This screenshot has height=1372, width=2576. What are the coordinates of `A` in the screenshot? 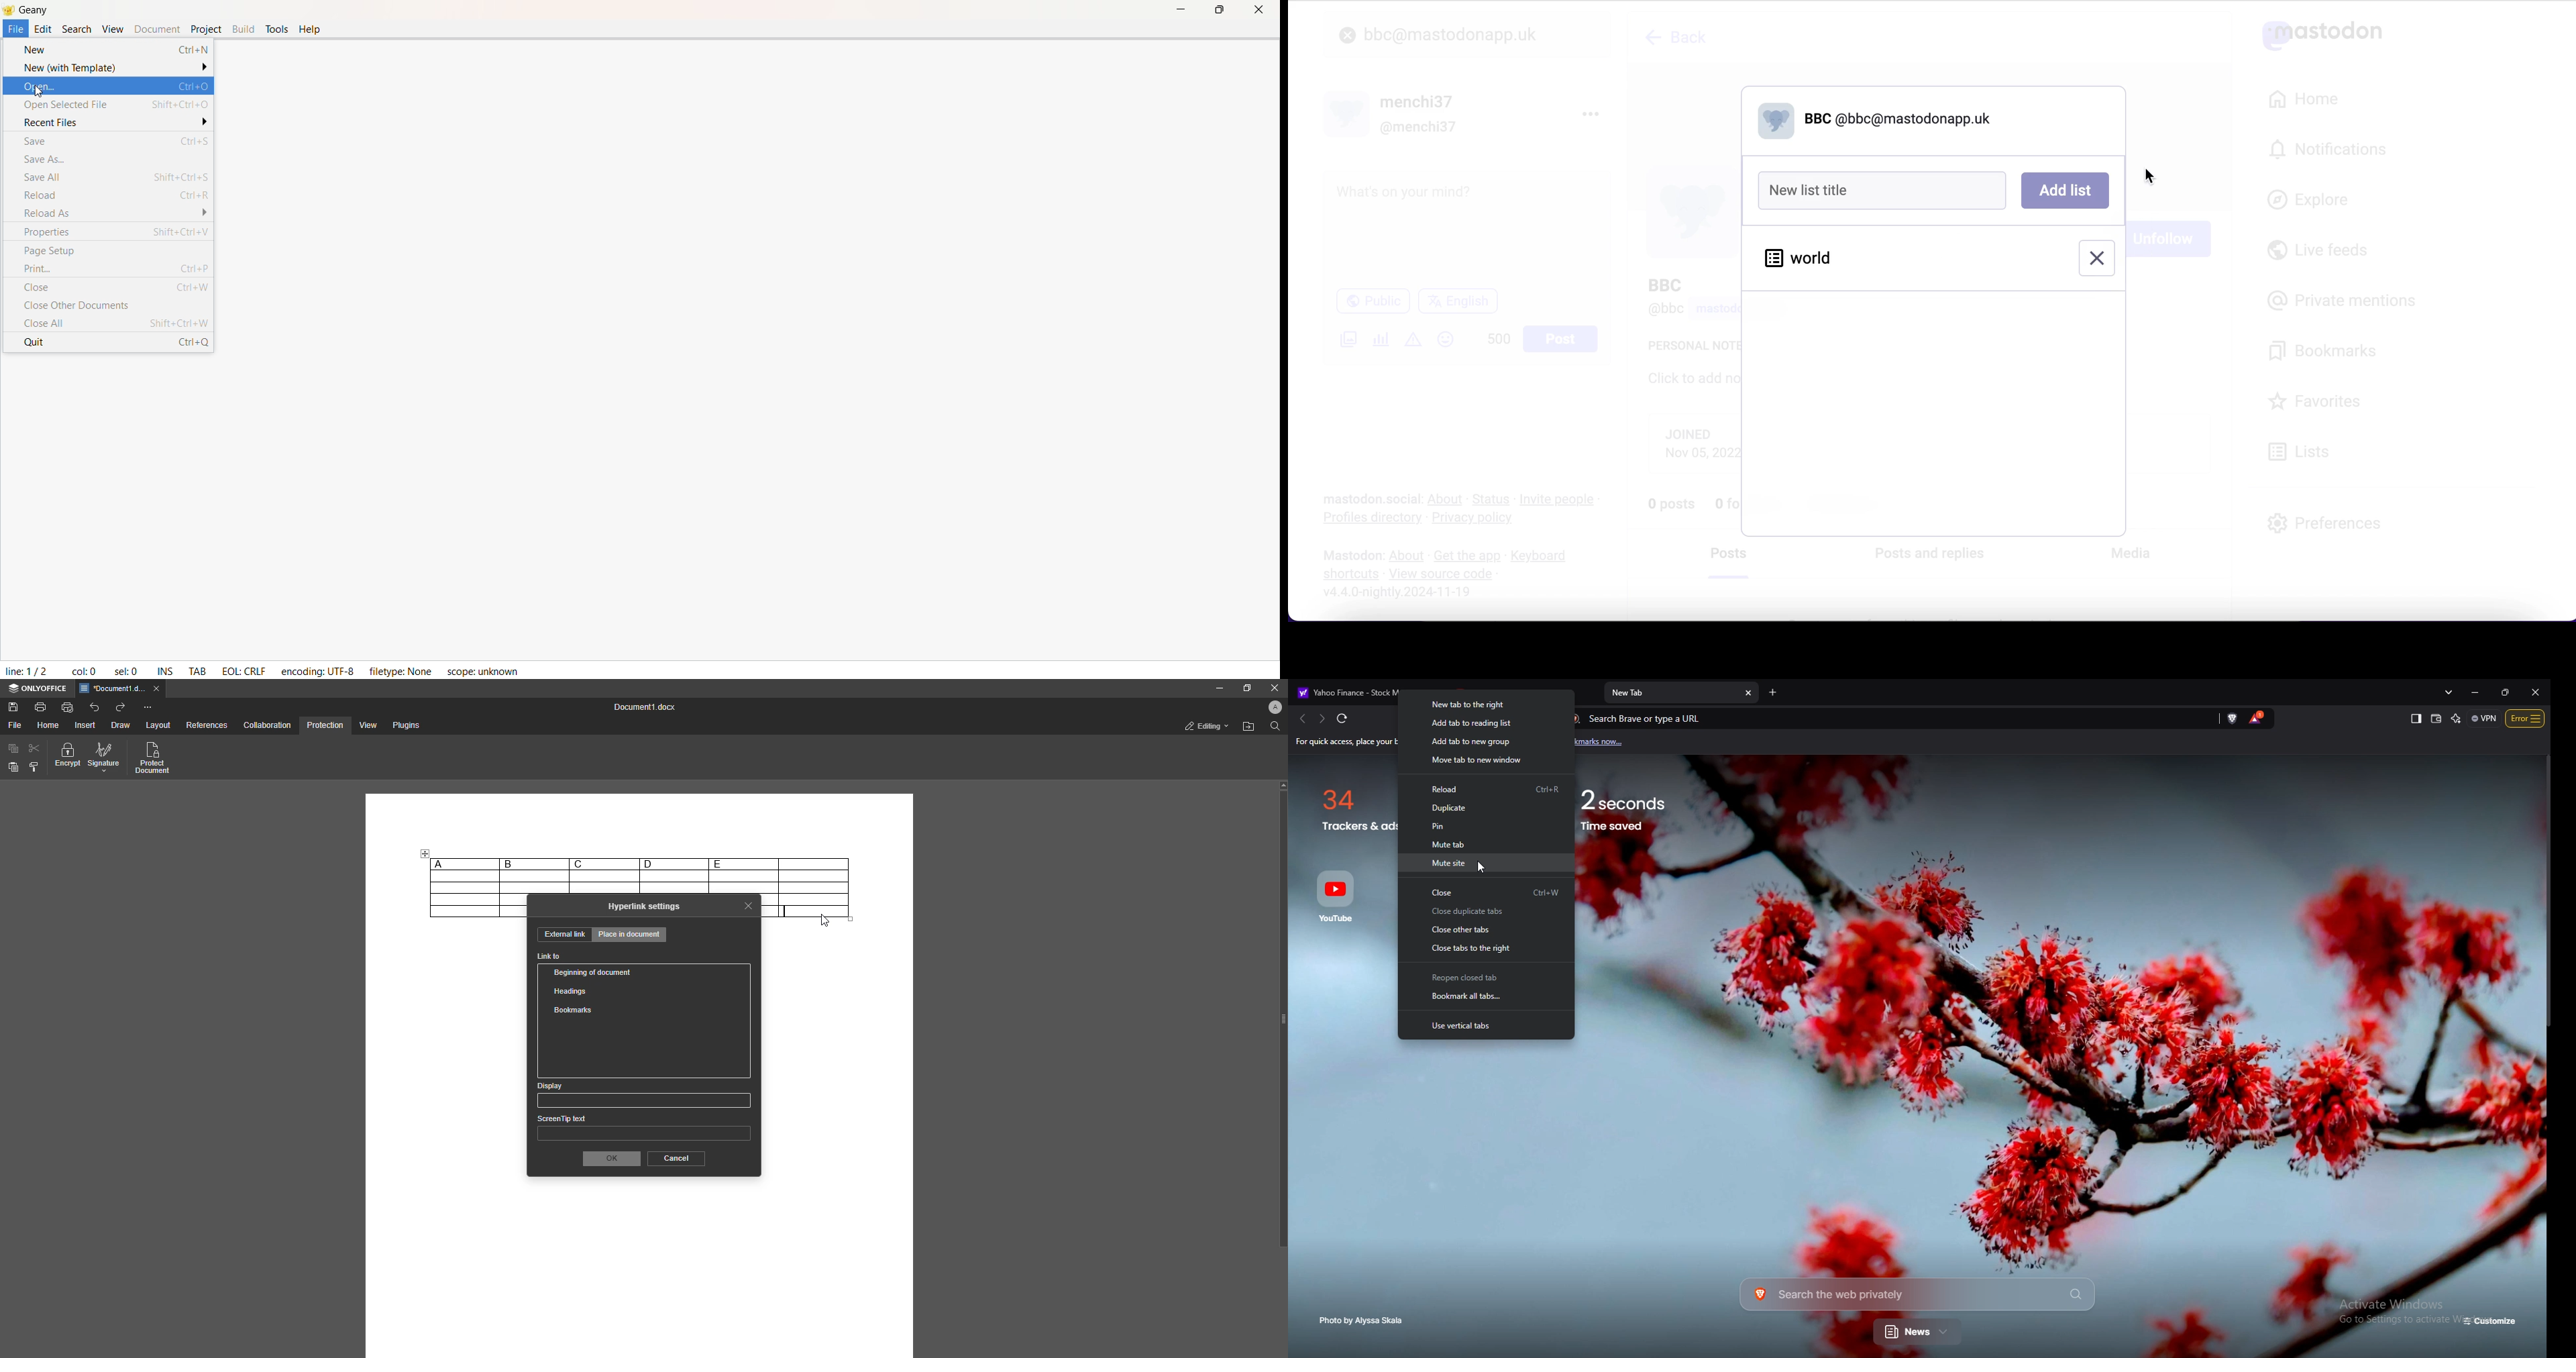 It's located at (464, 864).